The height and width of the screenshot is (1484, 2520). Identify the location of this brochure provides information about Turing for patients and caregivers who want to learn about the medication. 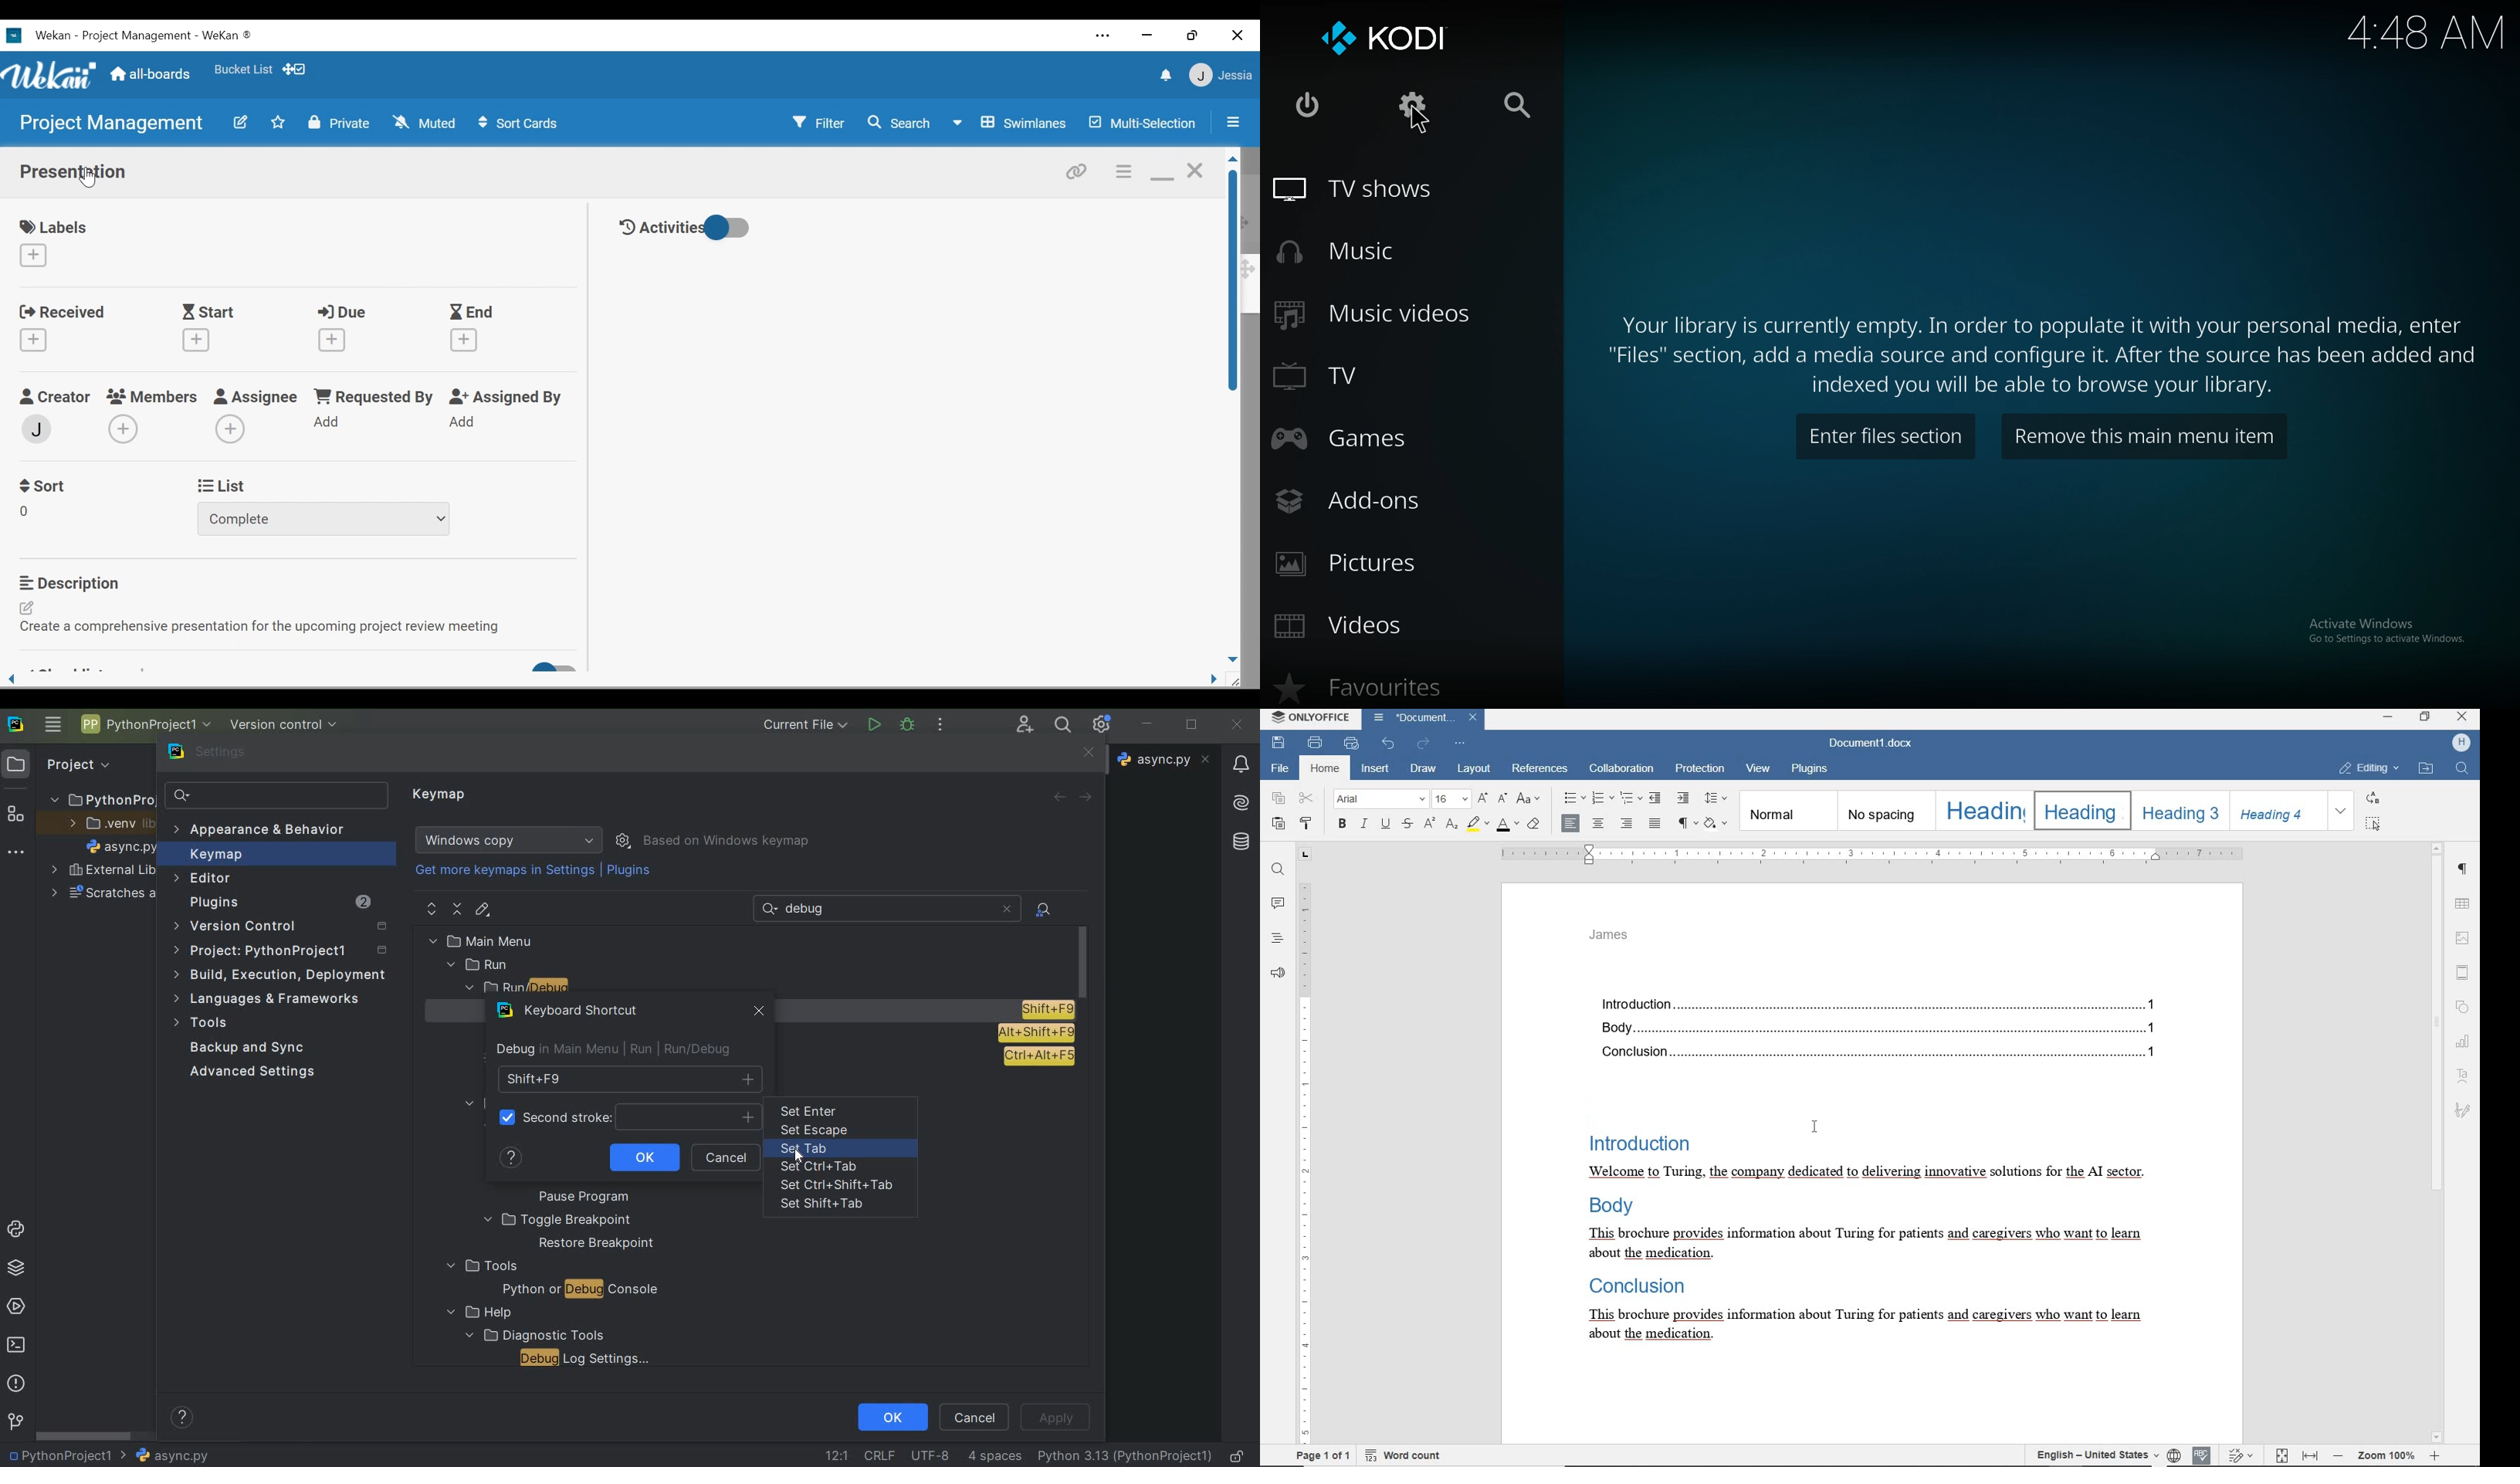
(1877, 1326).